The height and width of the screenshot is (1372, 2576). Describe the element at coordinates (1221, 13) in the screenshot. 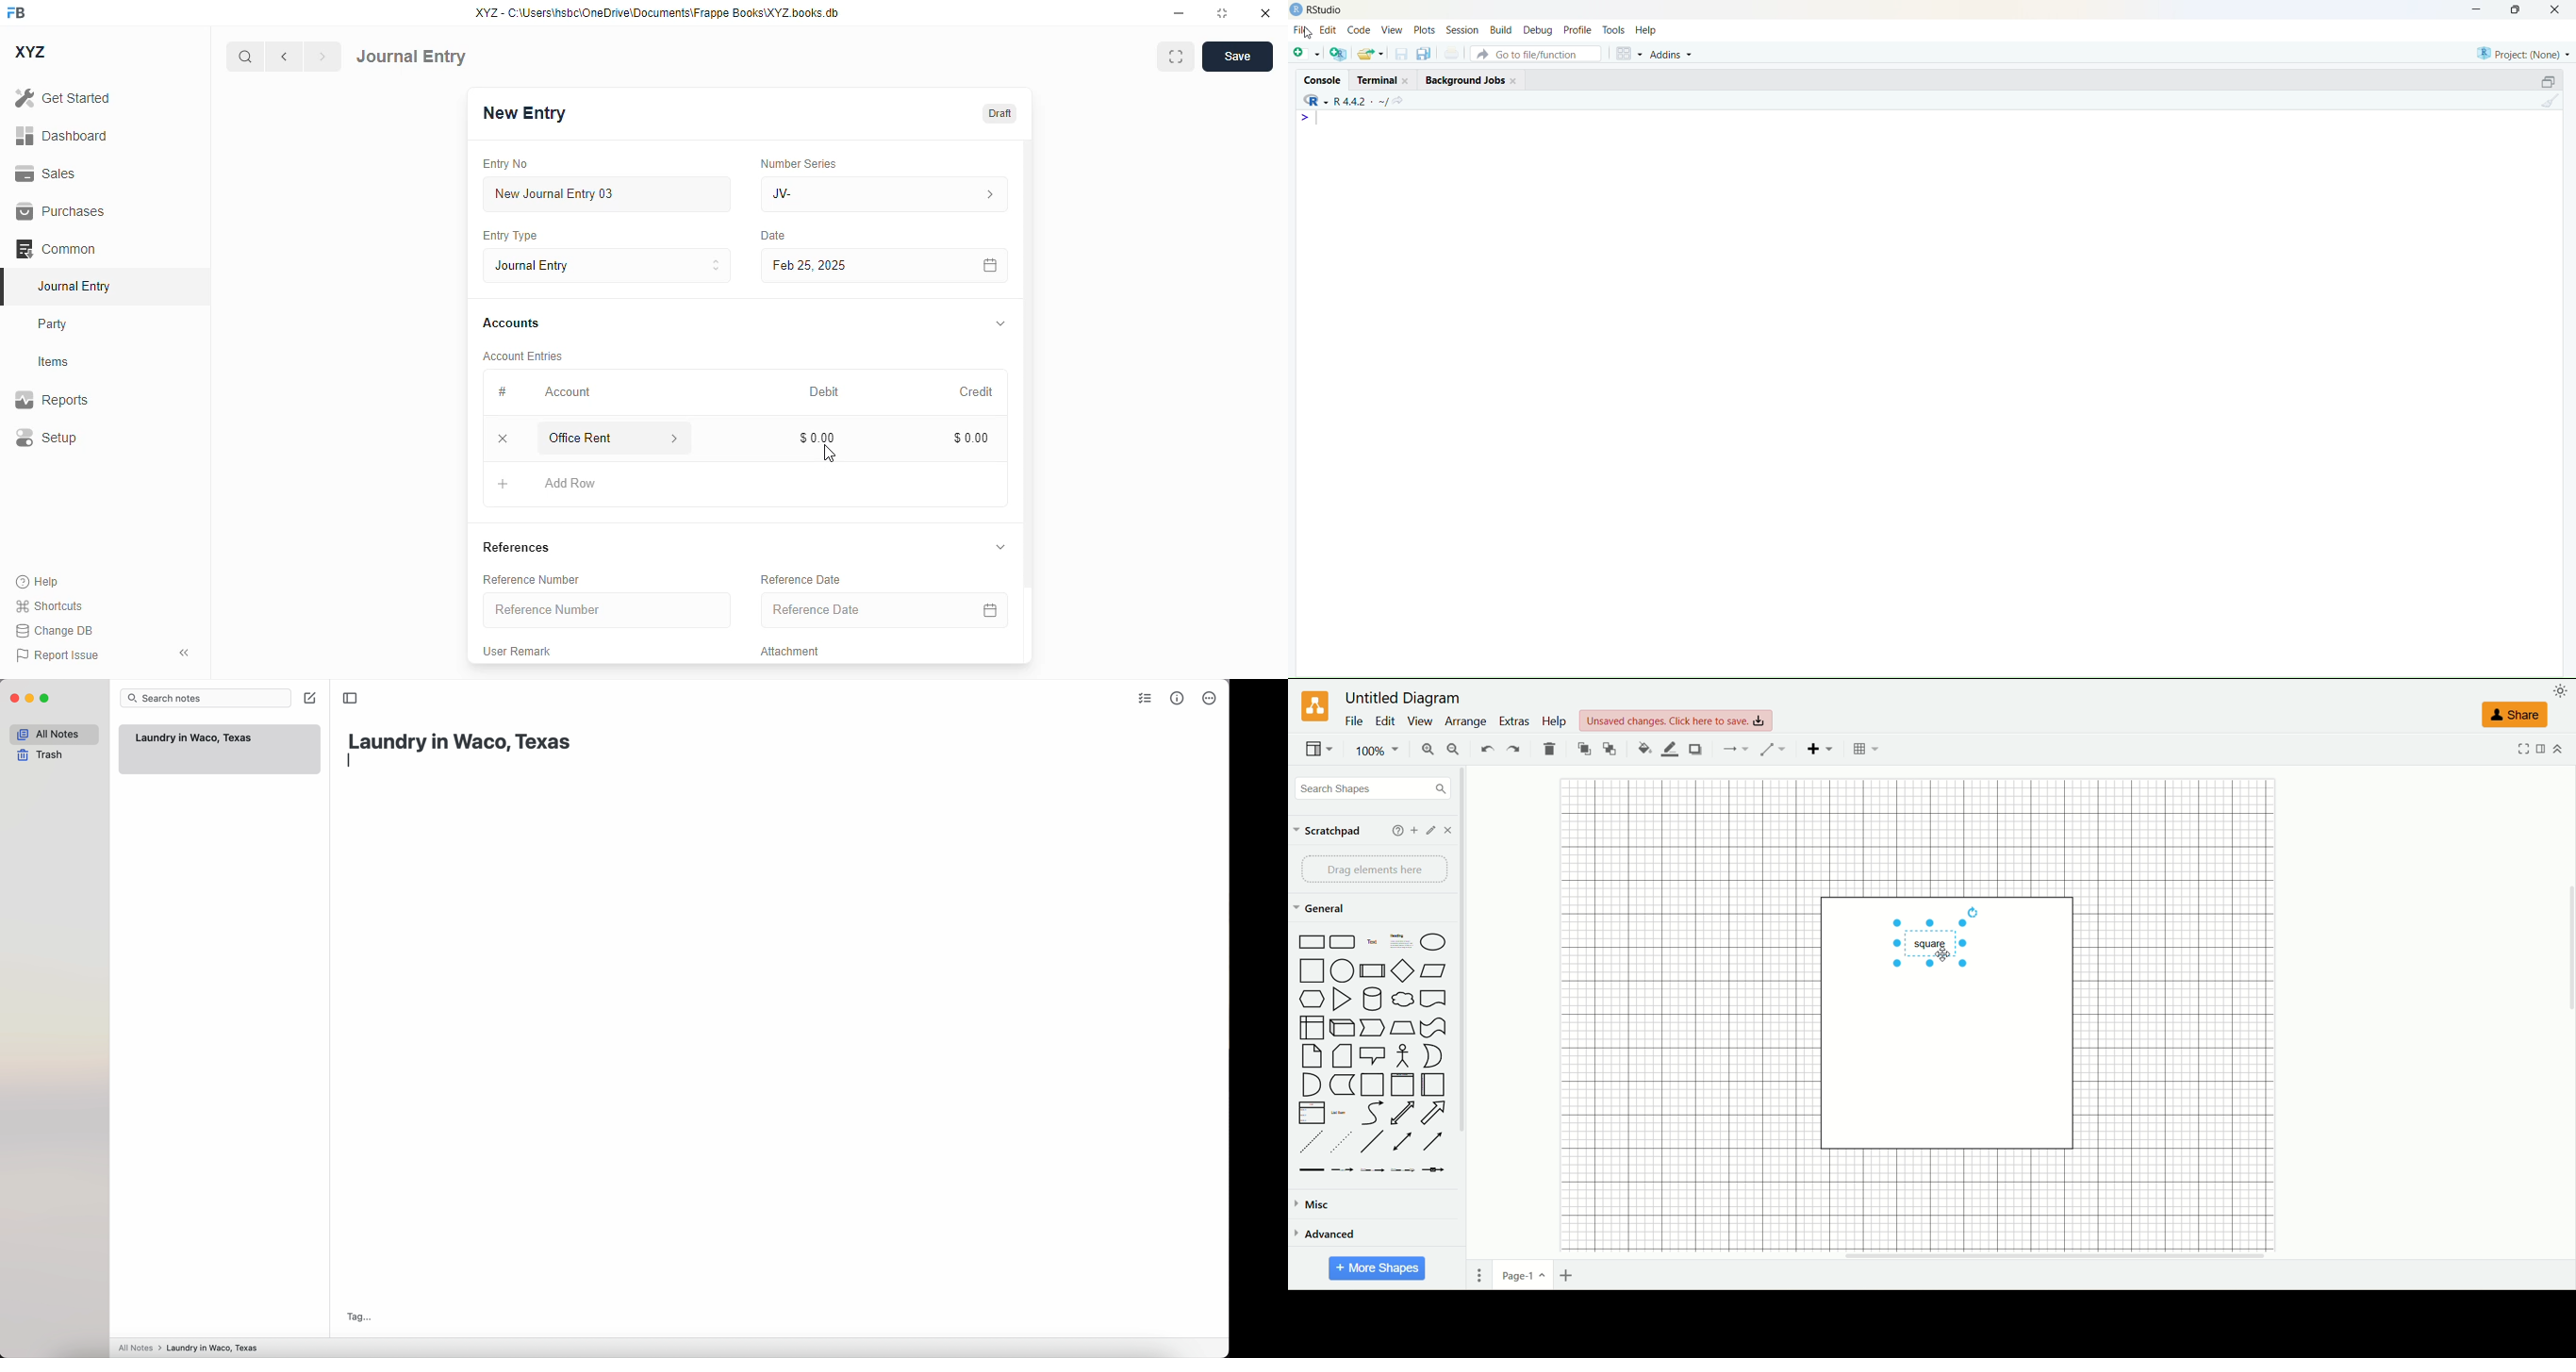

I see `toggle maximize` at that location.